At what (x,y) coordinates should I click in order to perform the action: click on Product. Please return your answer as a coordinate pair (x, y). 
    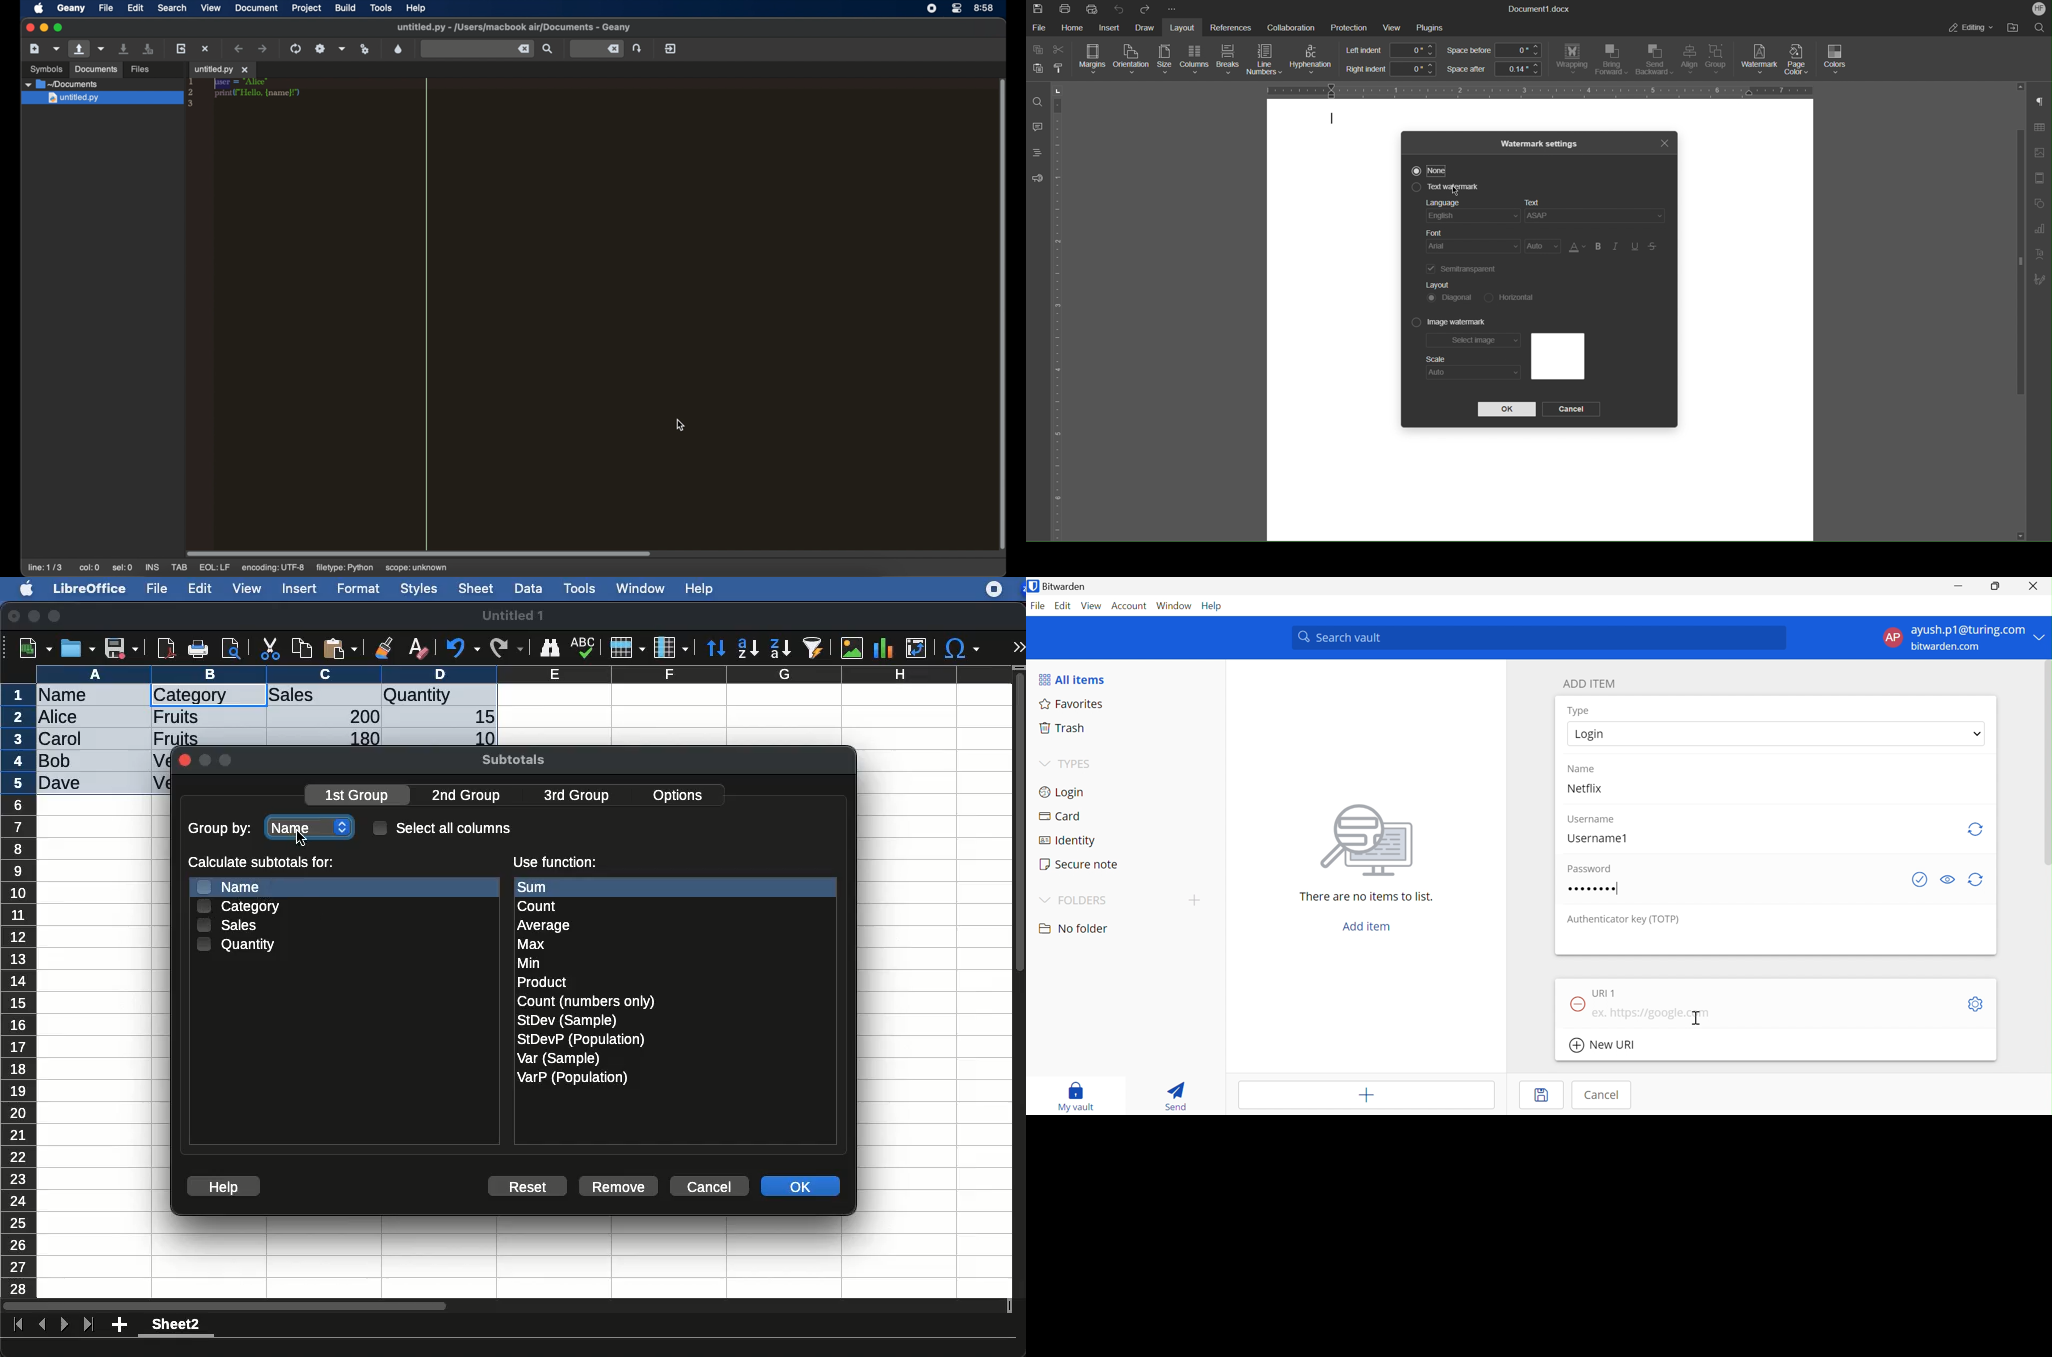
    Looking at the image, I should click on (541, 983).